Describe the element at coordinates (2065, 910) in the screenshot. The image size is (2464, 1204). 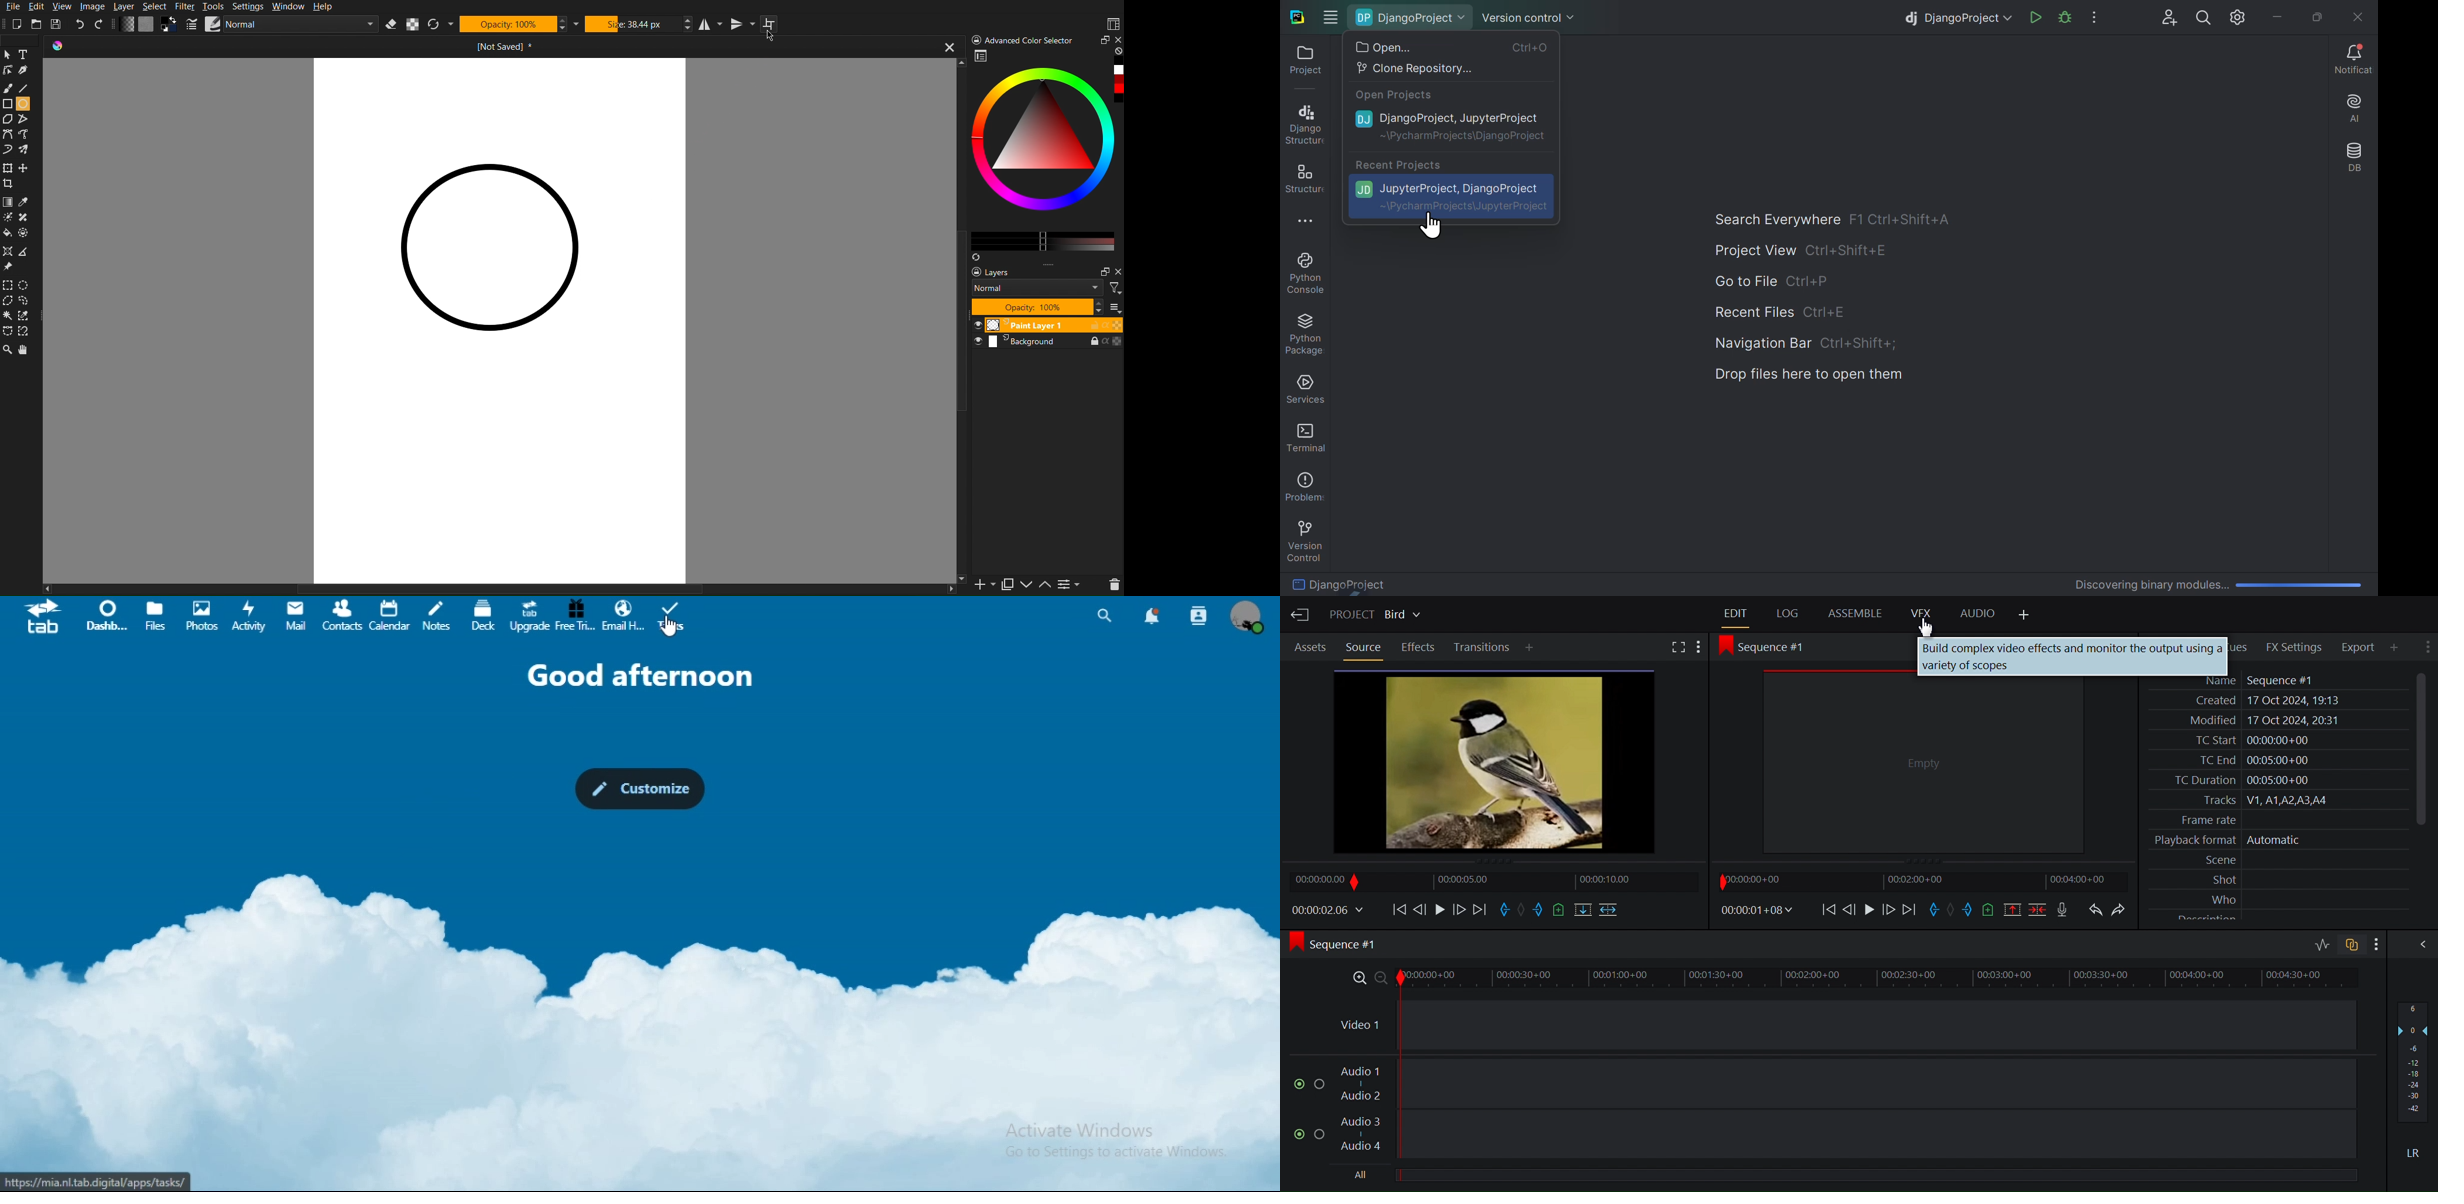
I see `Record a voice over` at that location.